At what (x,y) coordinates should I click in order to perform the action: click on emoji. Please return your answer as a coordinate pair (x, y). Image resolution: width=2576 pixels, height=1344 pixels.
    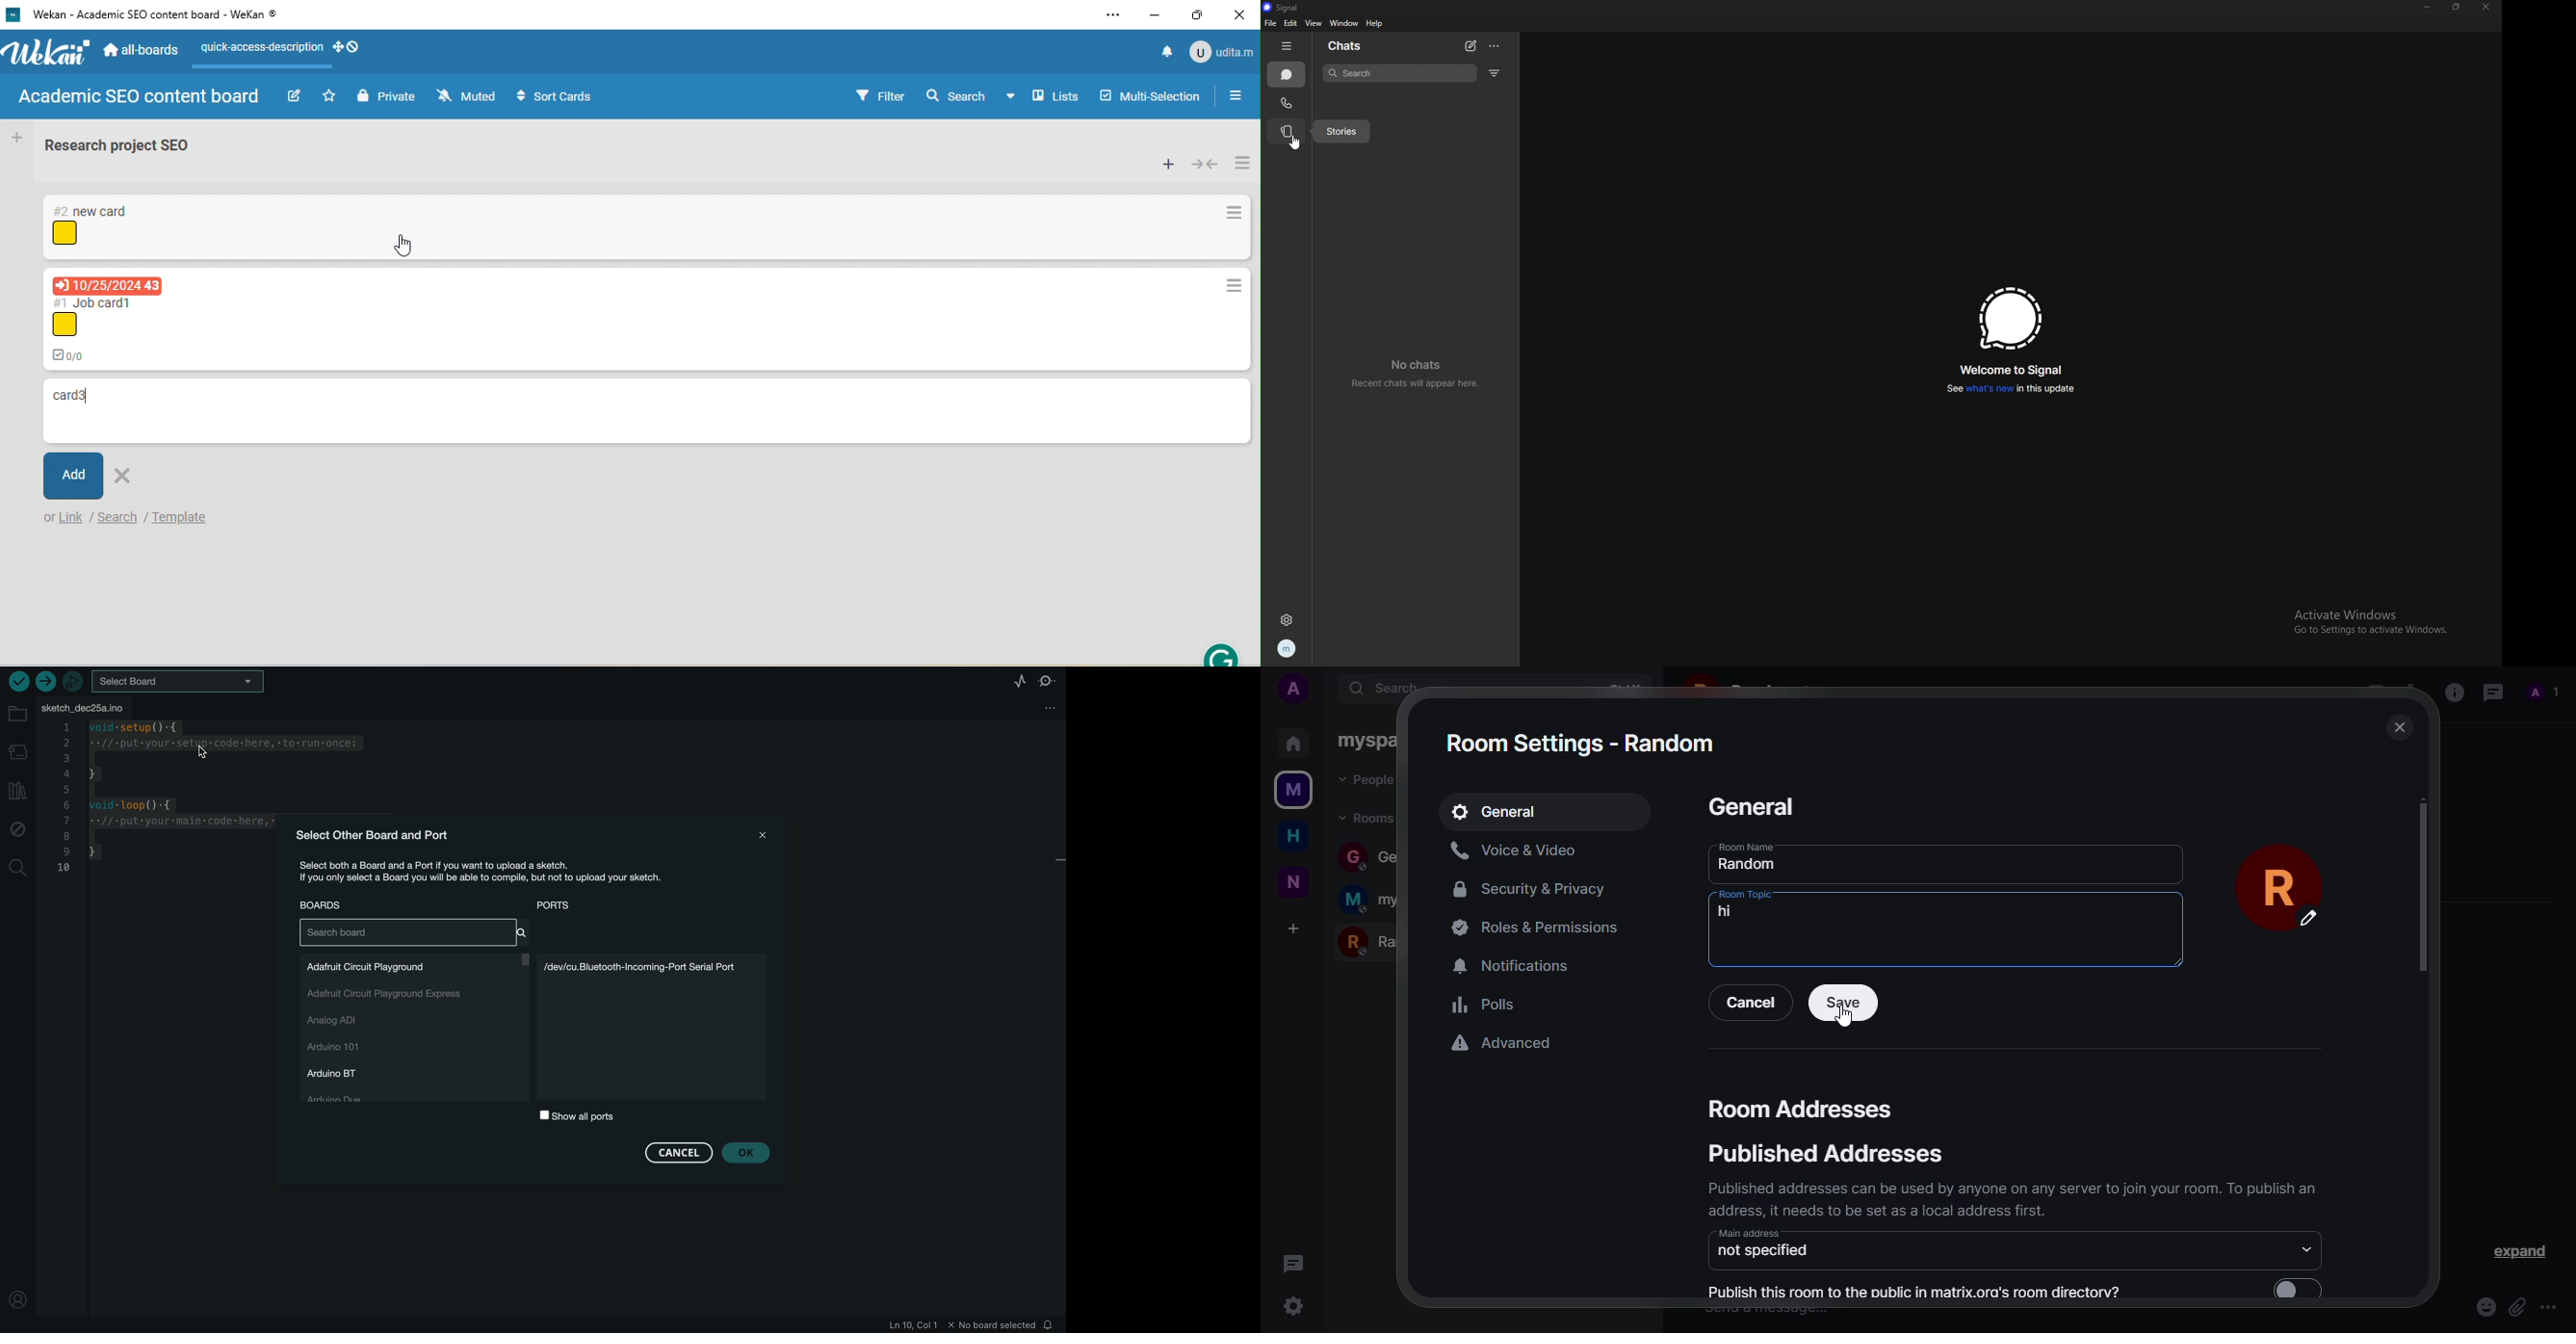
    Looking at the image, I should click on (2478, 1302).